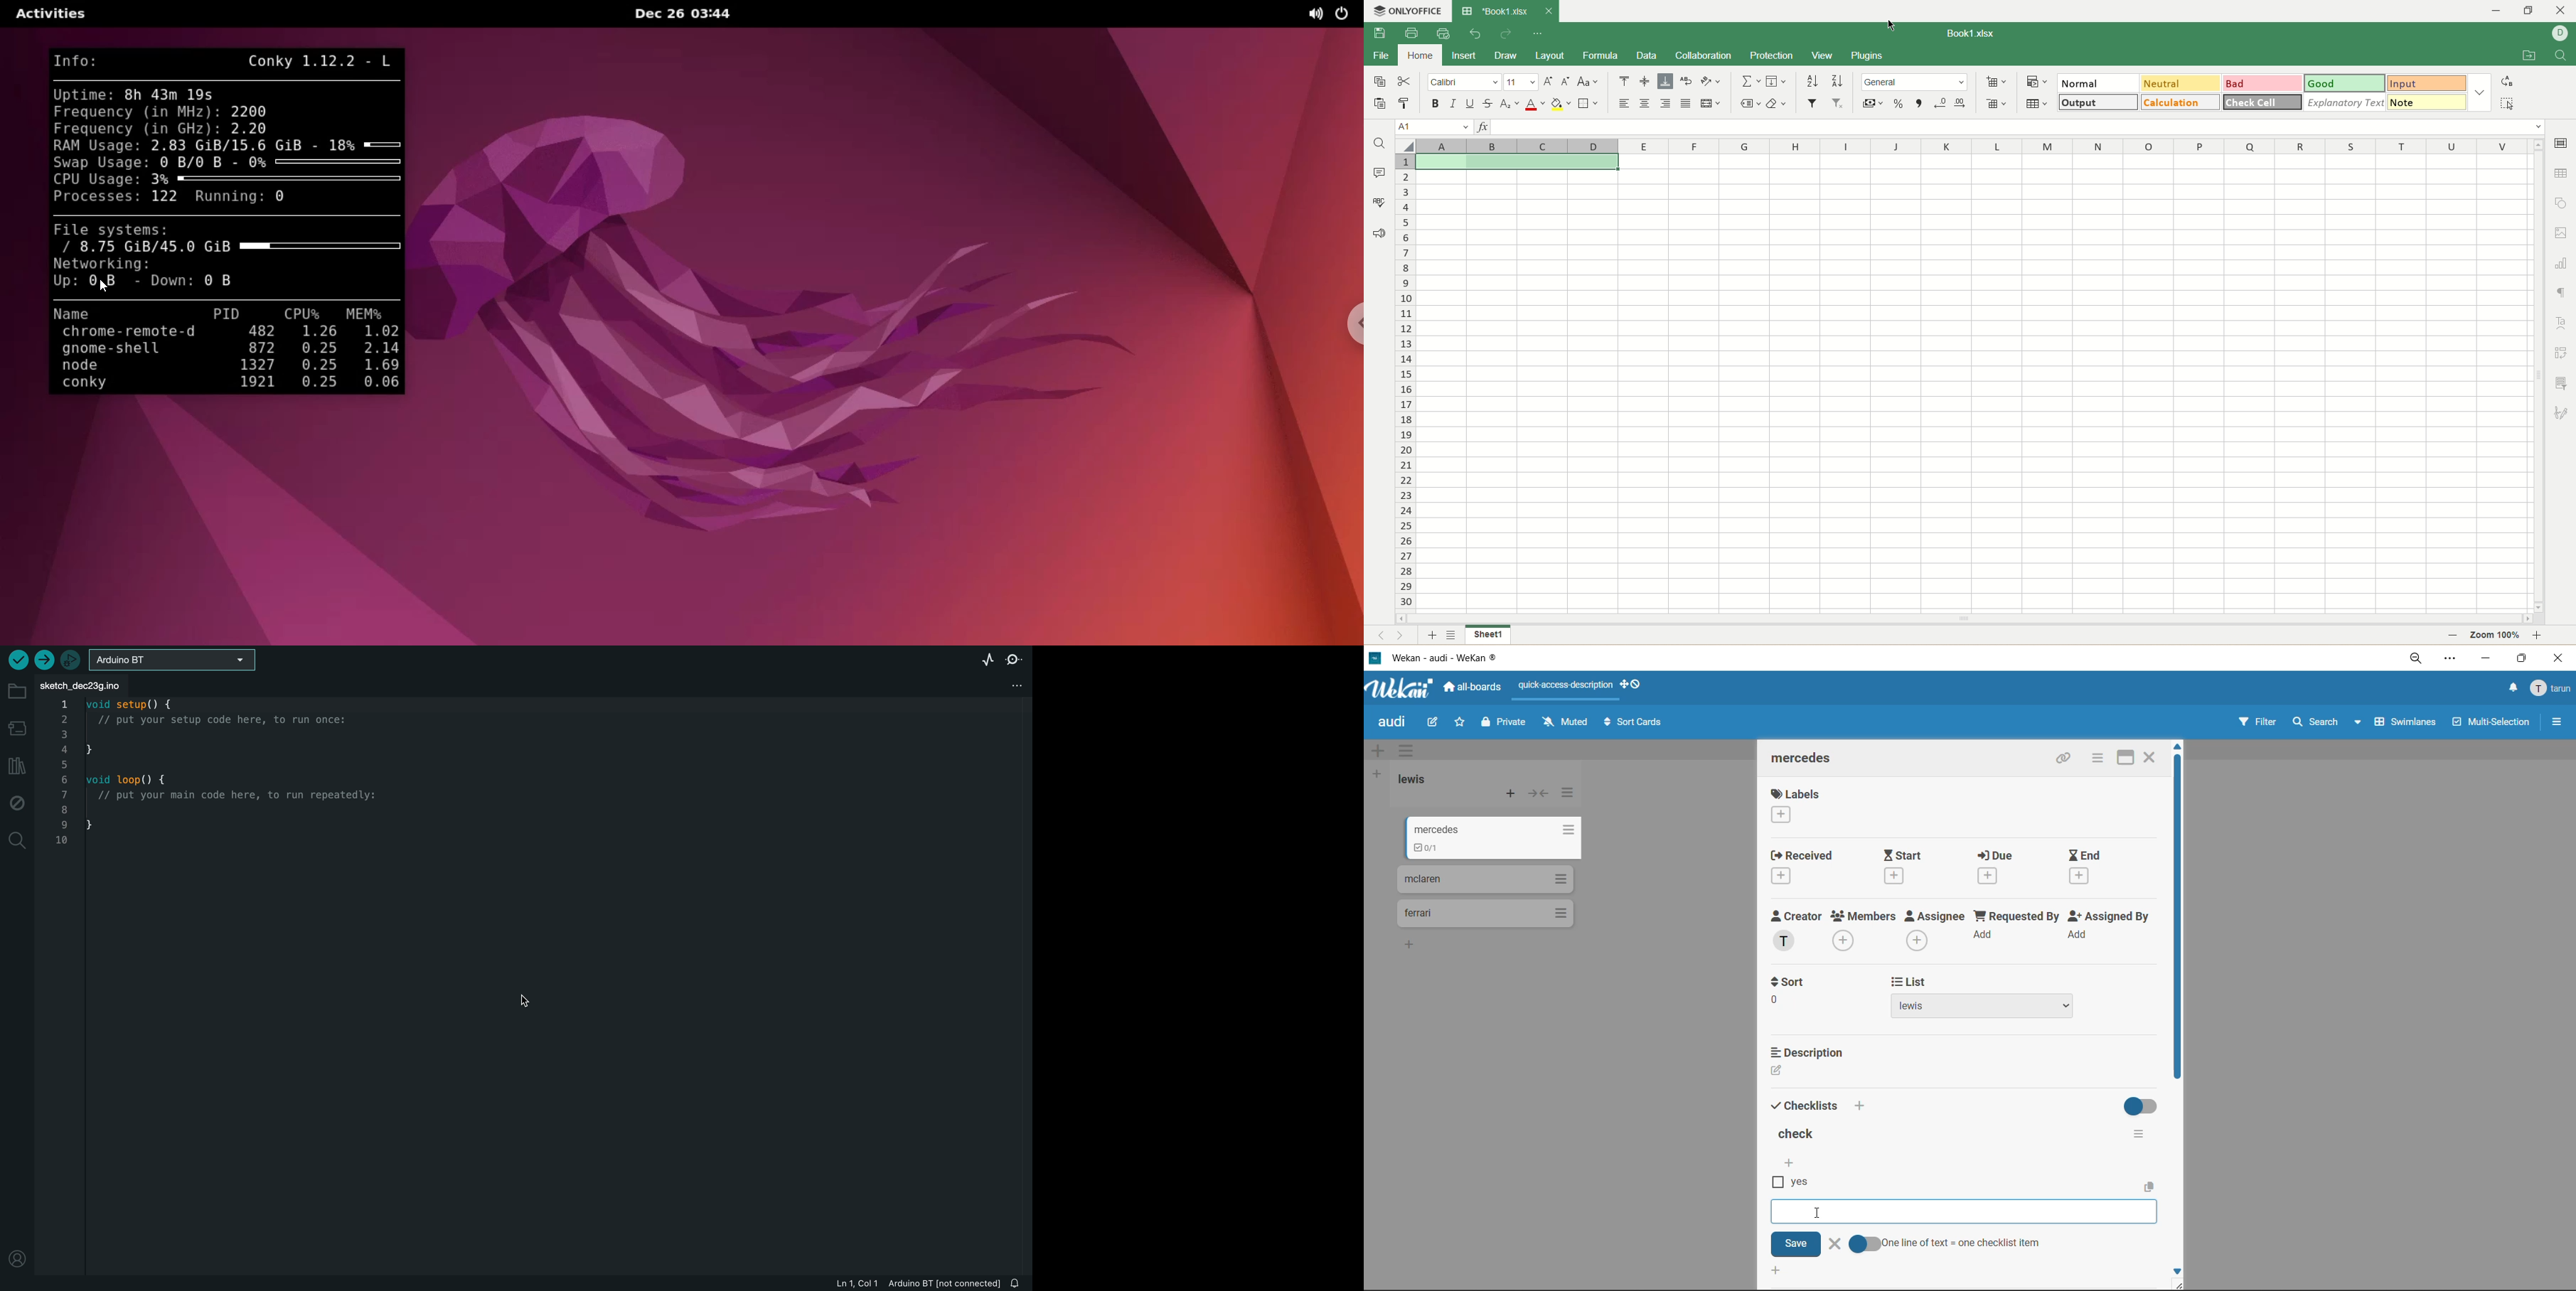 This screenshot has height=1316, width=2576. What do you see at coordinates (1919, 103) in the screenshot?
I see `comma style` at bounding box center [1919, 103].